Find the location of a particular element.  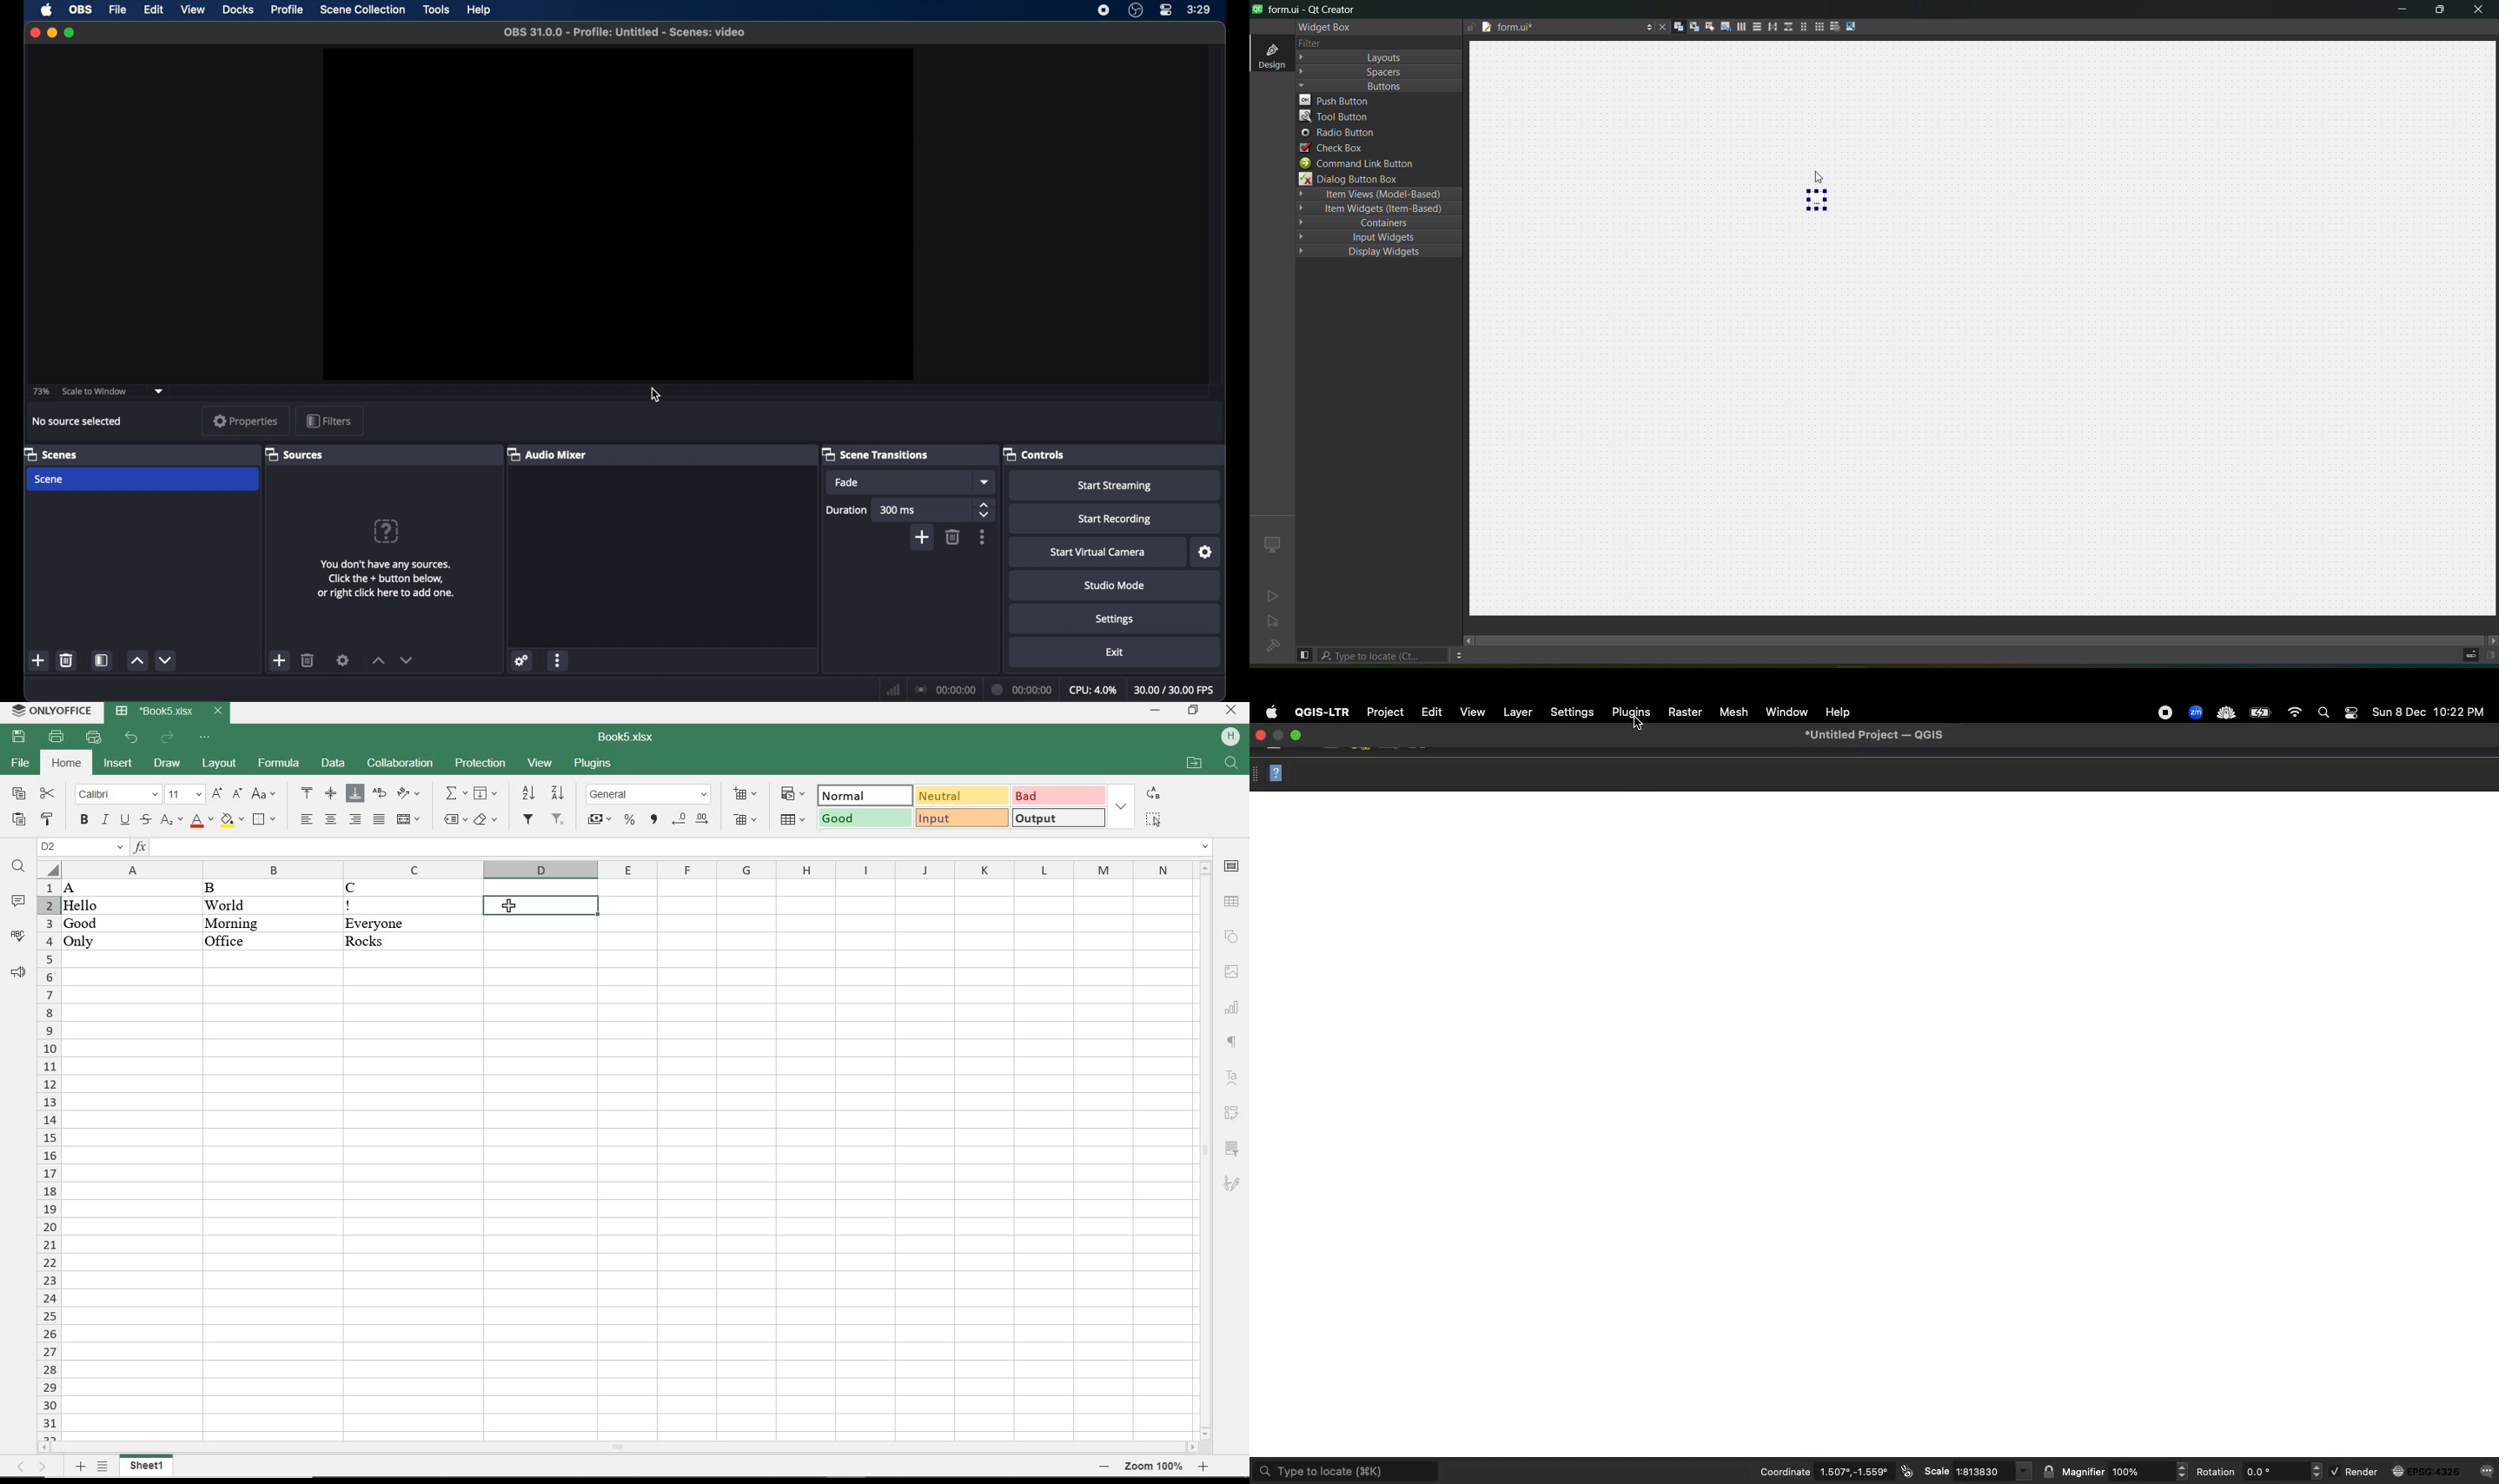

INPUT FUNCTION is located at coordinates (672, 847).